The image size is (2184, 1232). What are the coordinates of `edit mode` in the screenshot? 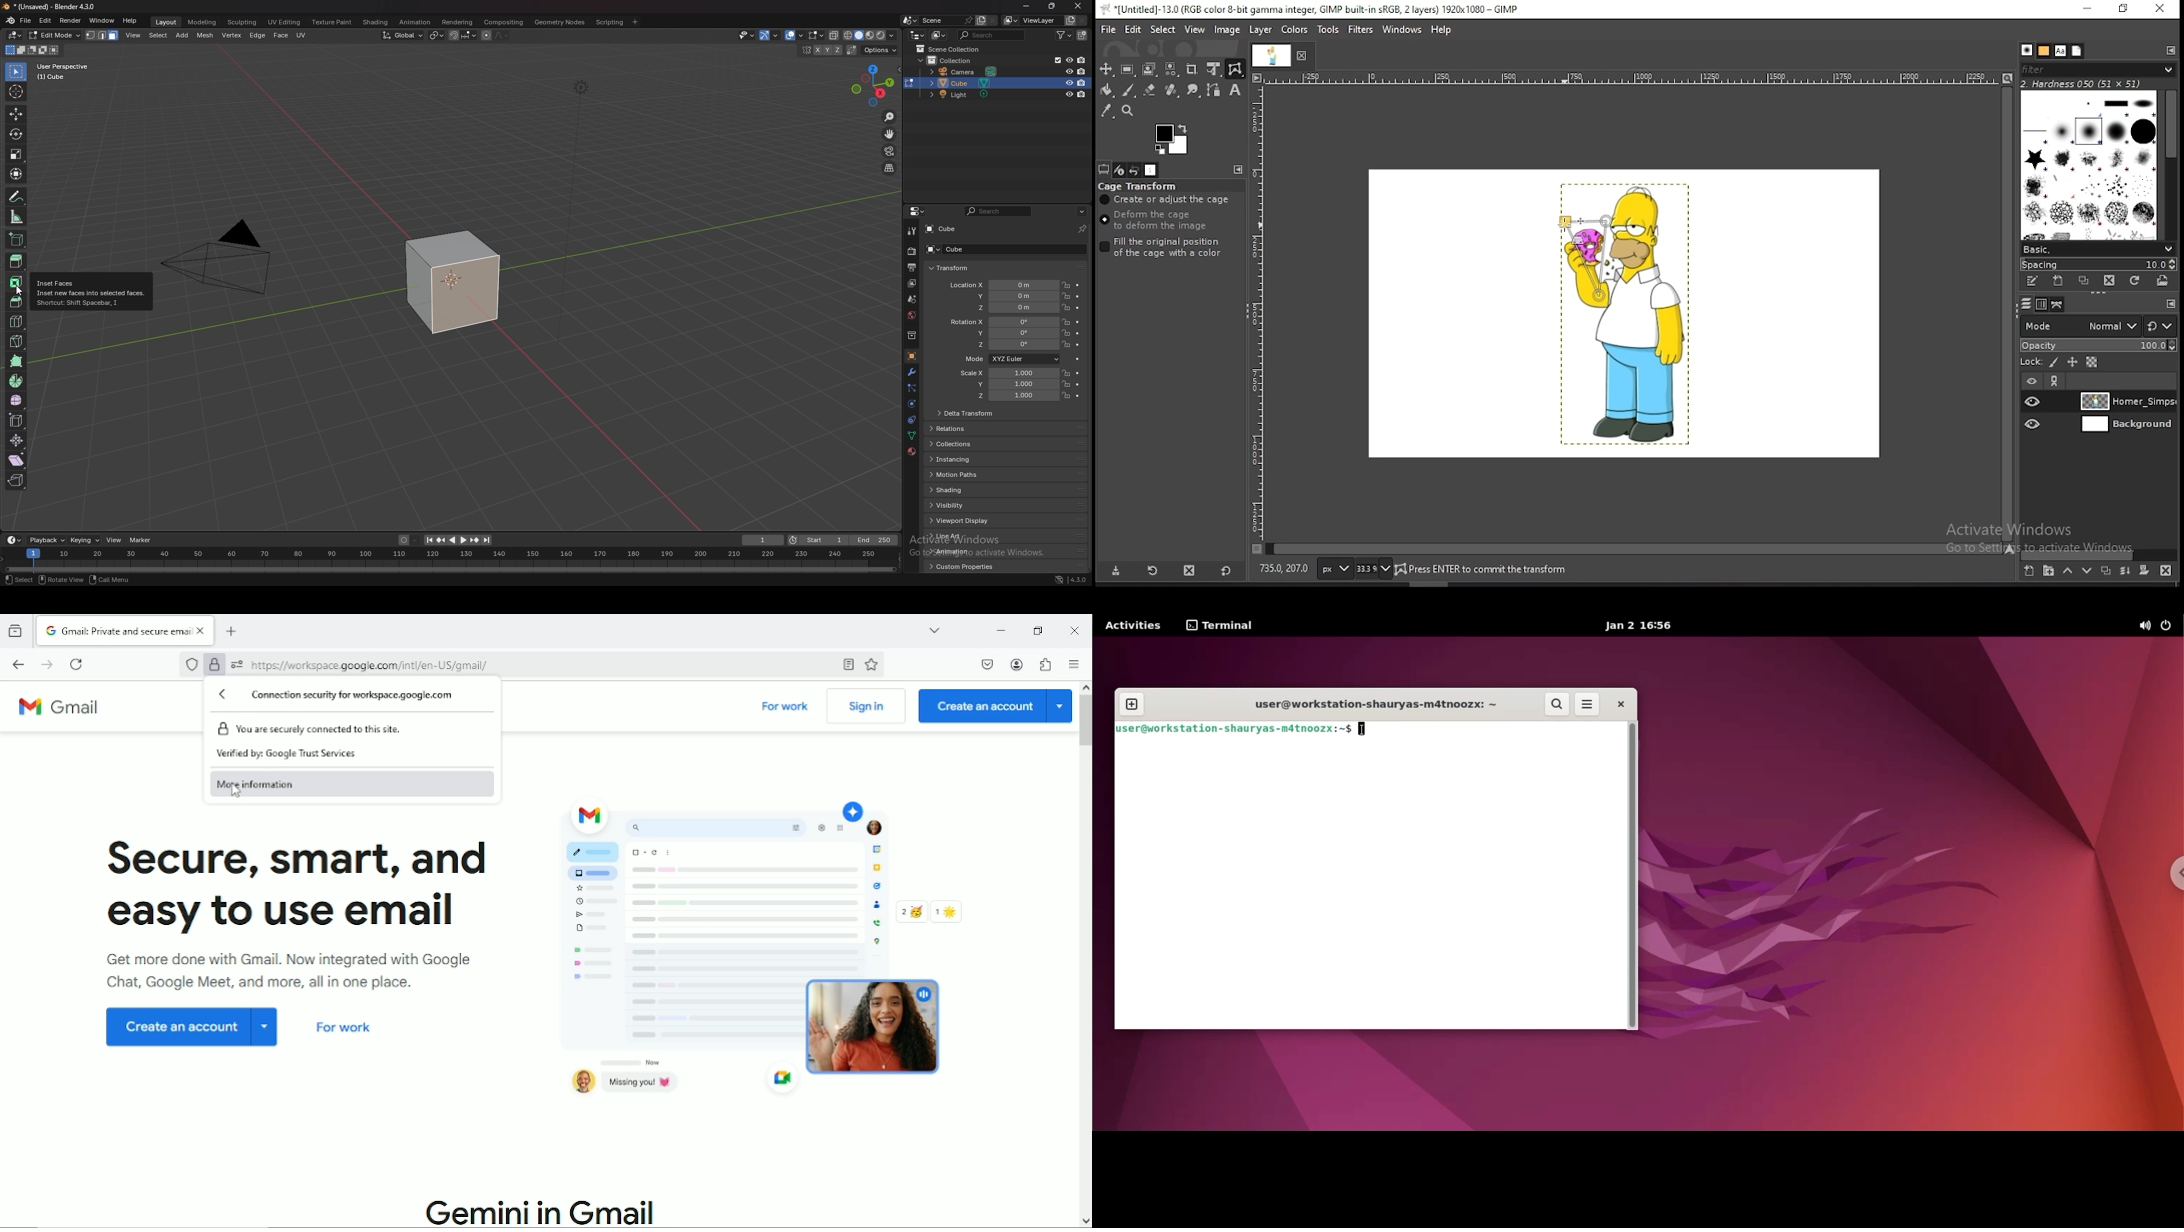 It's located at (55, 35).